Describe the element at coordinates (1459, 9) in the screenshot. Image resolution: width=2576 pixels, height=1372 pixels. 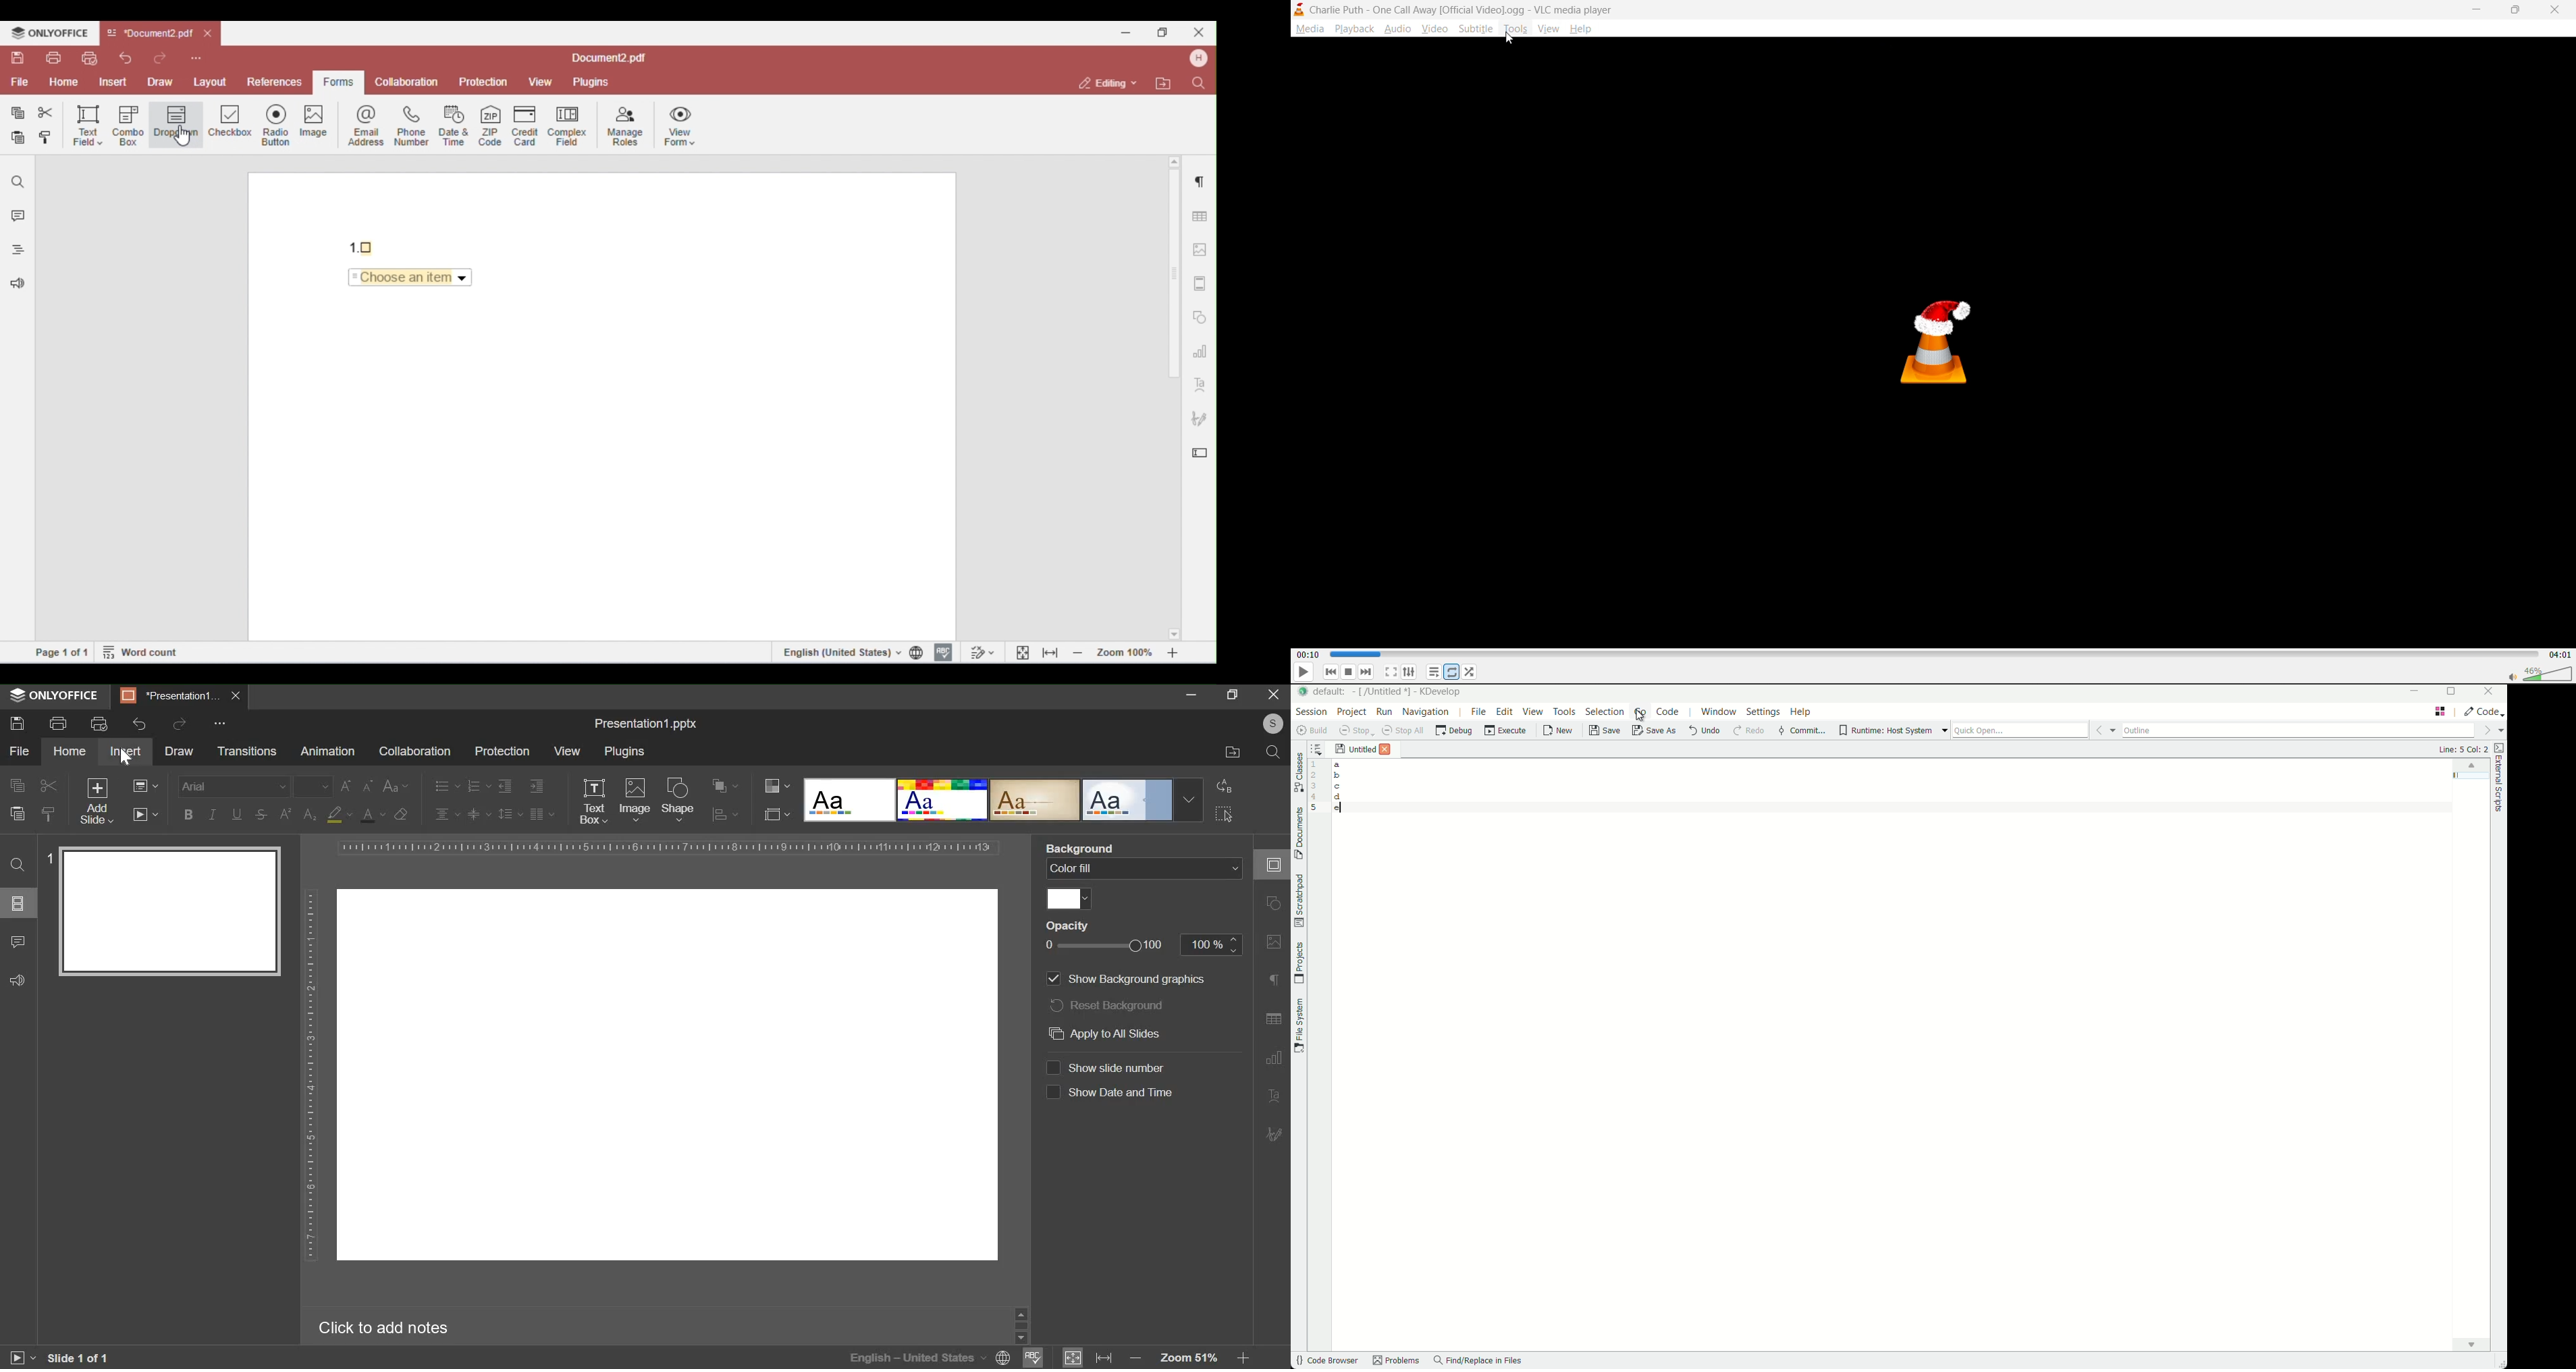
I see `Charlie Puth - One Call Away [Official Video].ogg - VLC media player` at that location.